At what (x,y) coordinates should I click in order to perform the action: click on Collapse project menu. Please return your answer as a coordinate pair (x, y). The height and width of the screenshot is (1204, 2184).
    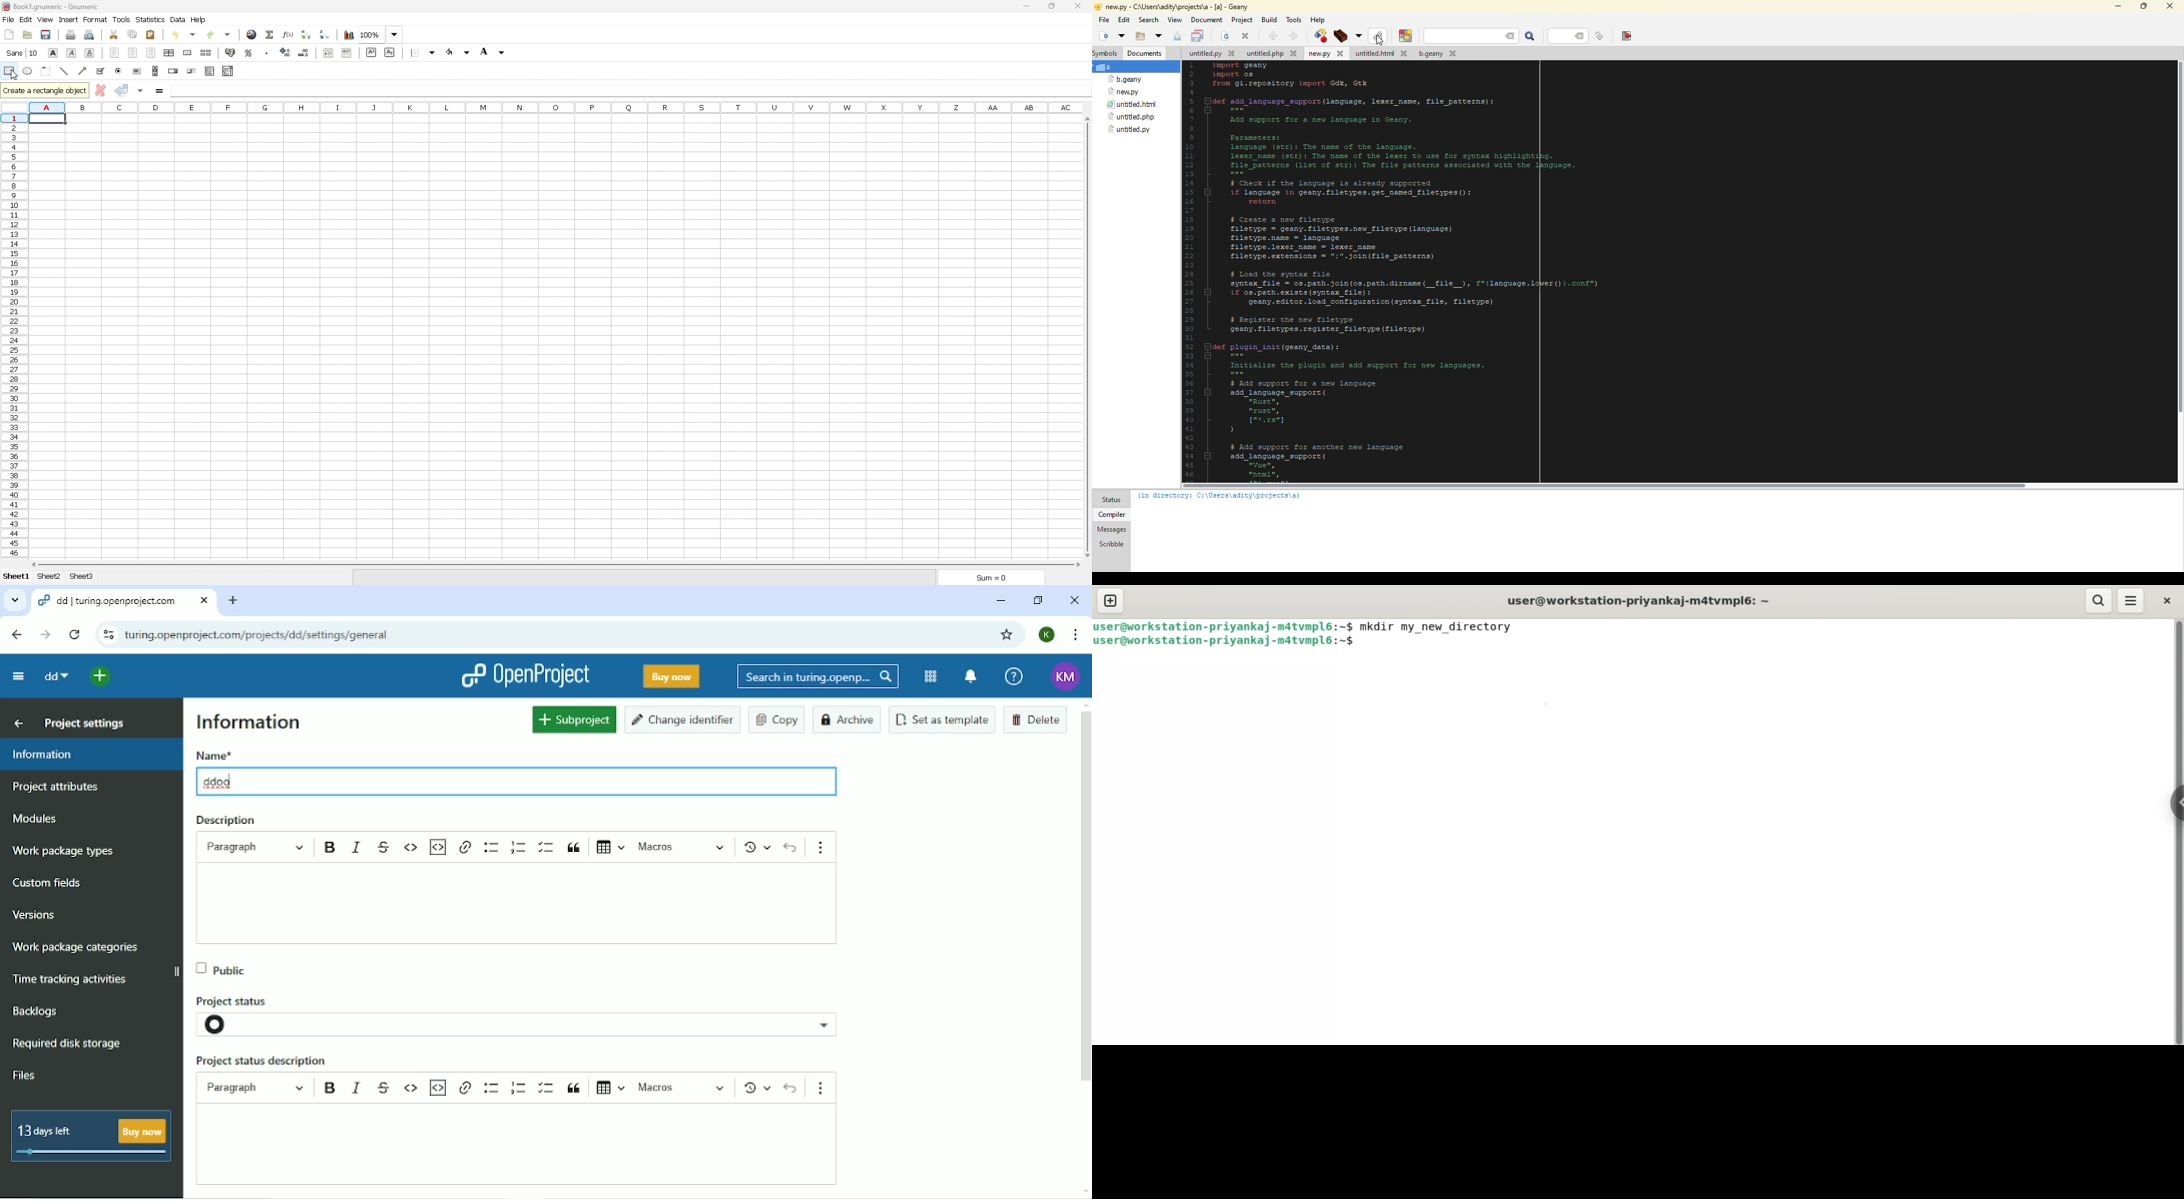
    Looking at the image, I should click on (19, 677).